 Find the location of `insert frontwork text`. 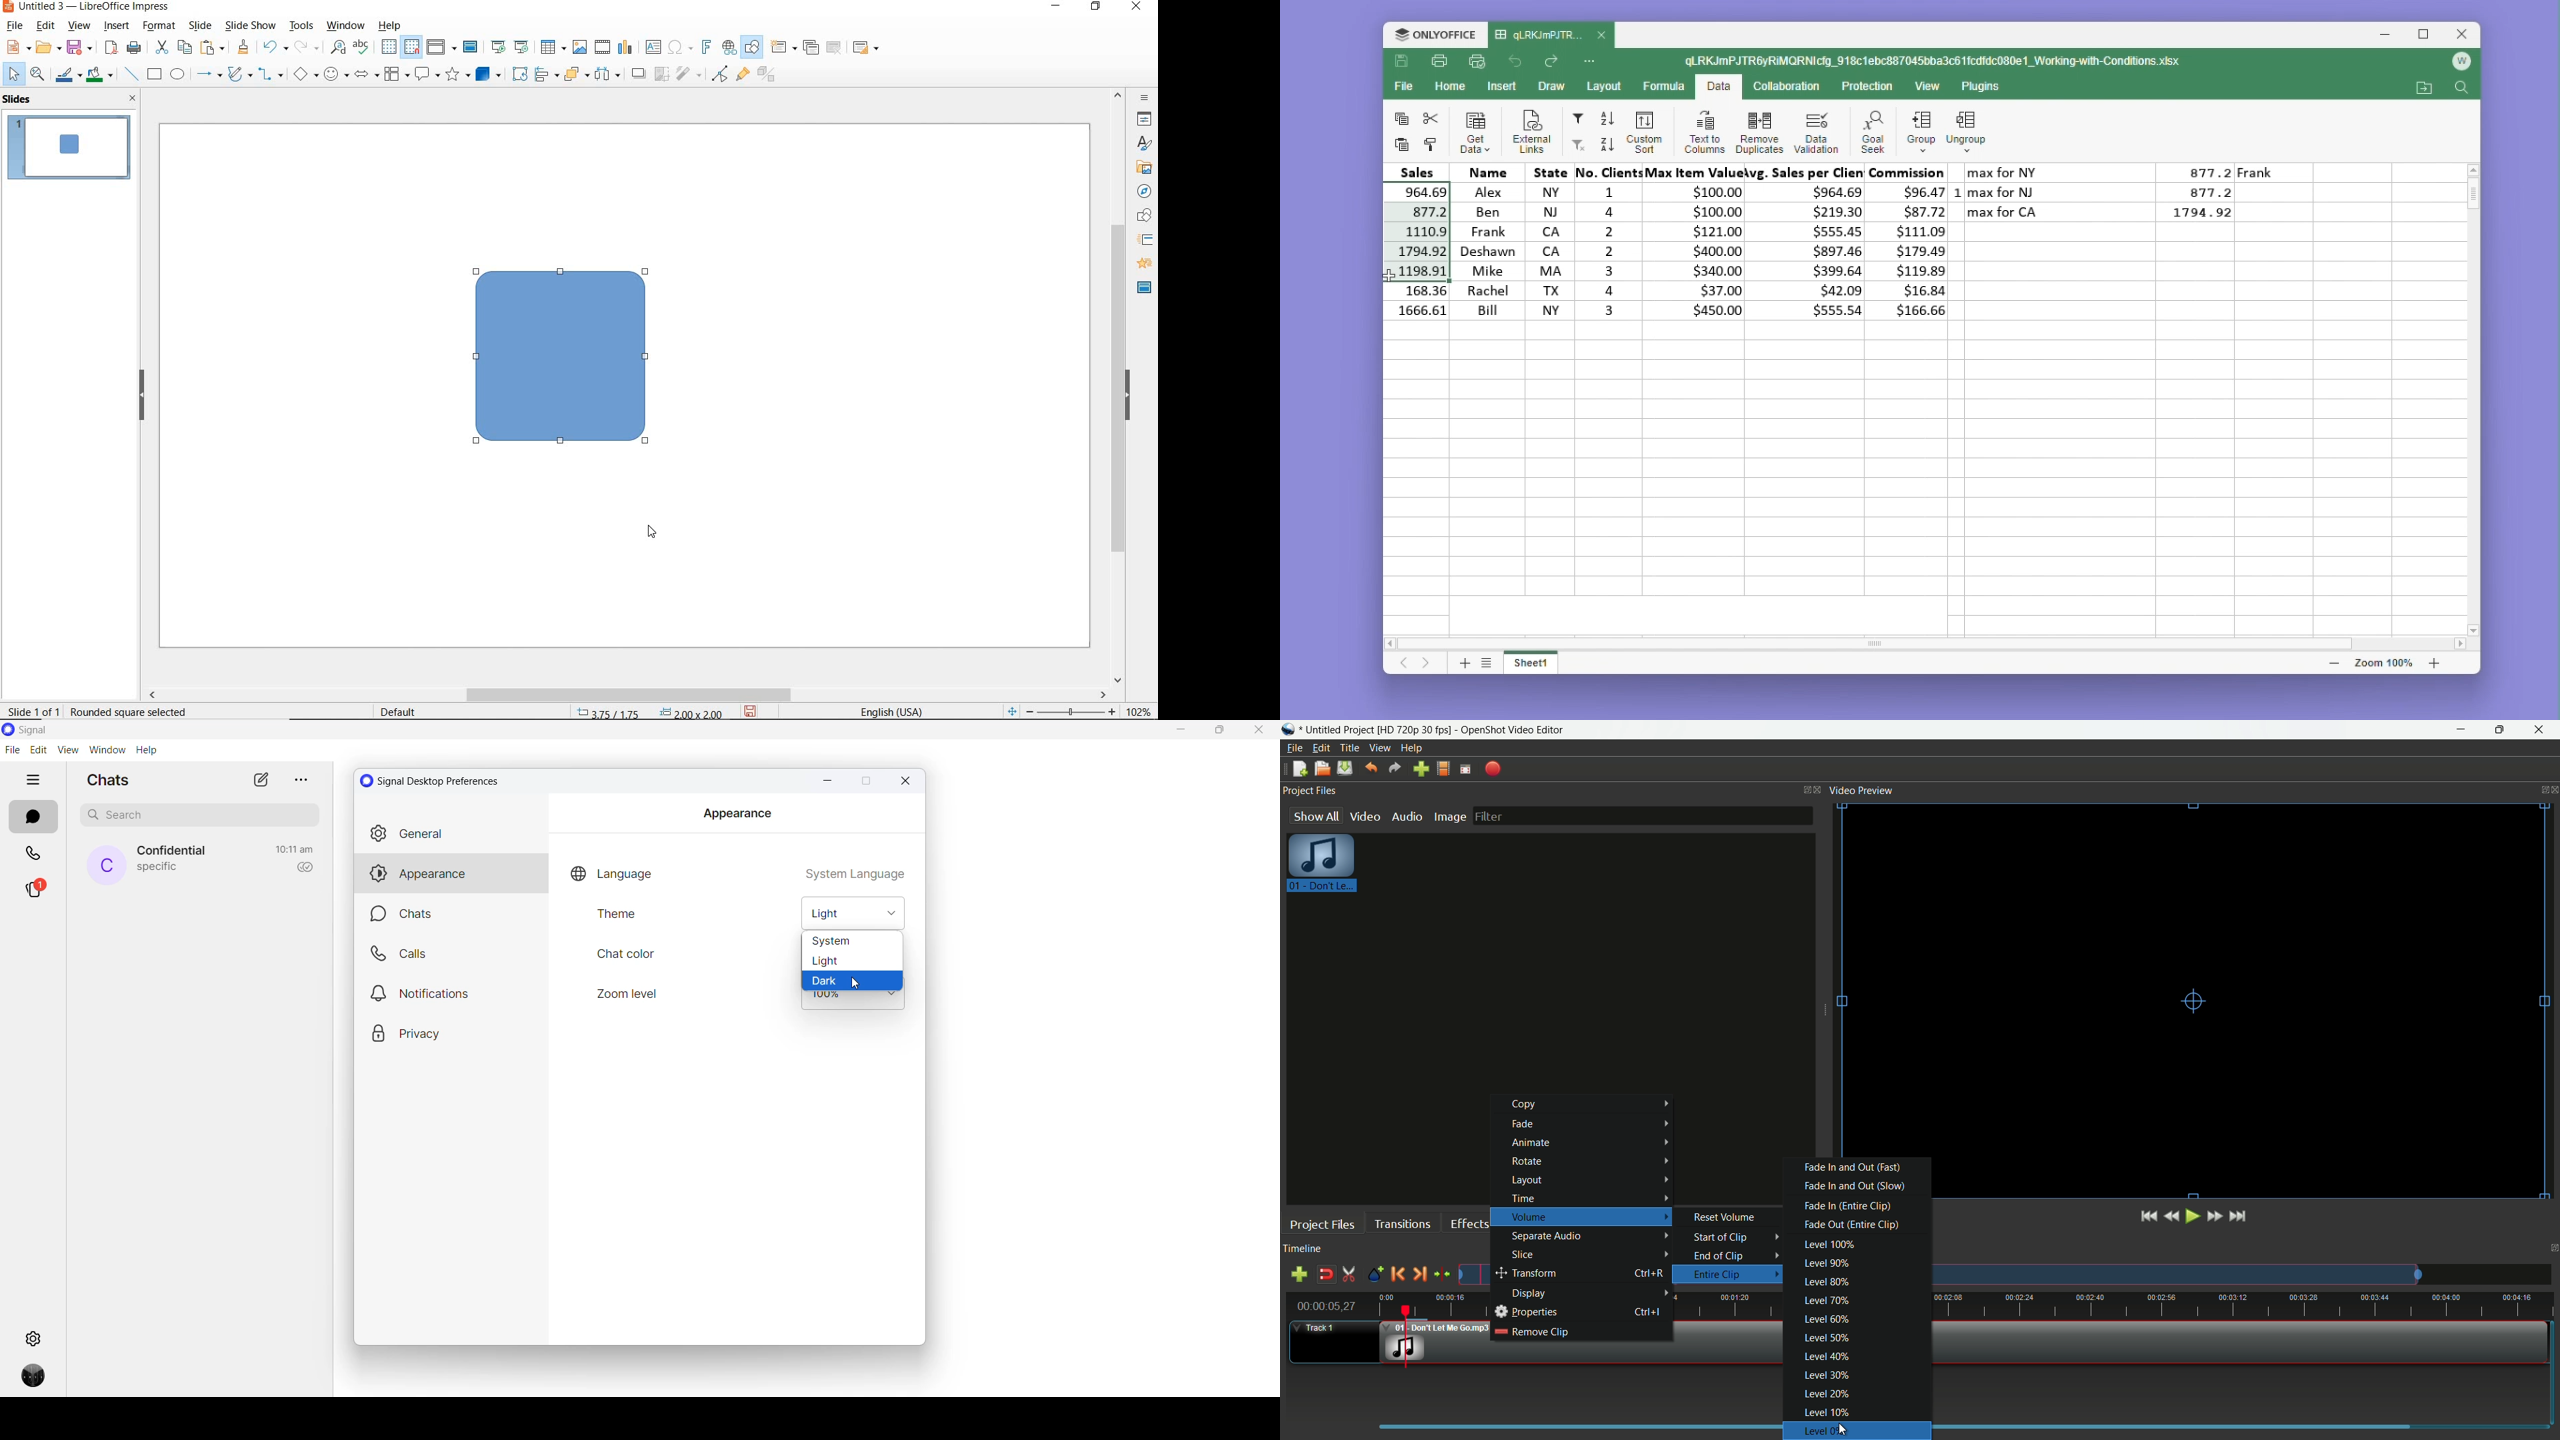

insert frontwork text is located at coordinates (706, 48).